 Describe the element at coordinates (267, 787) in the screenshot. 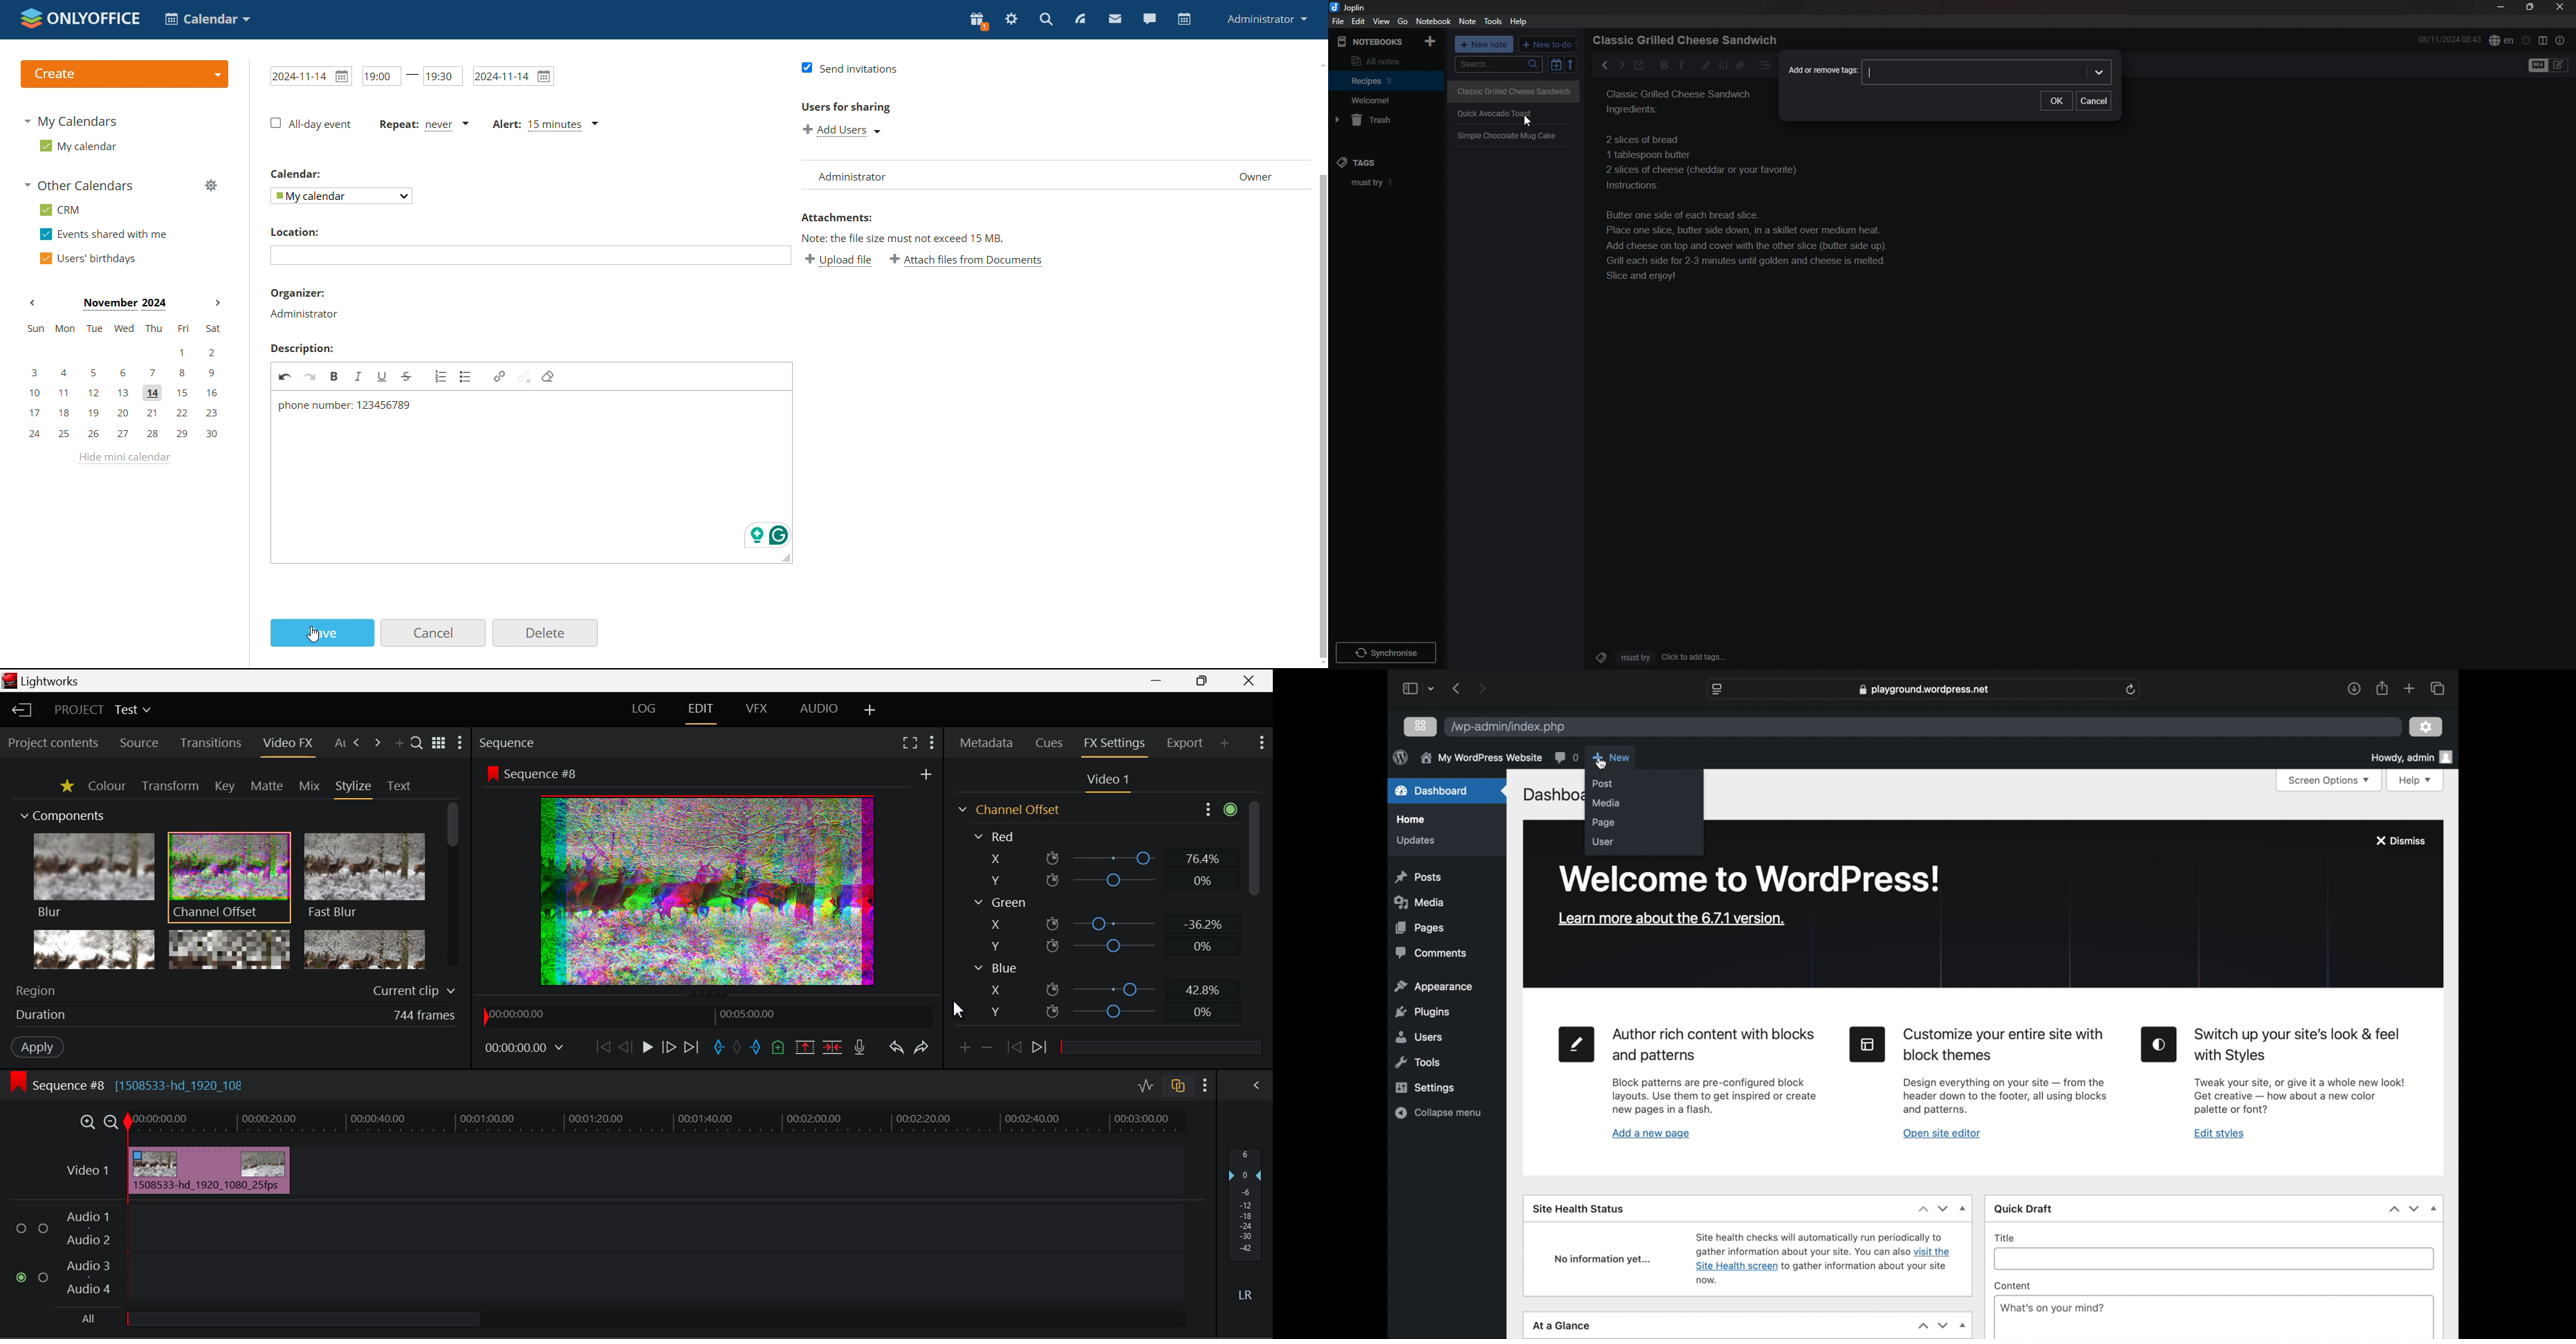

I see `Matte` at that location.